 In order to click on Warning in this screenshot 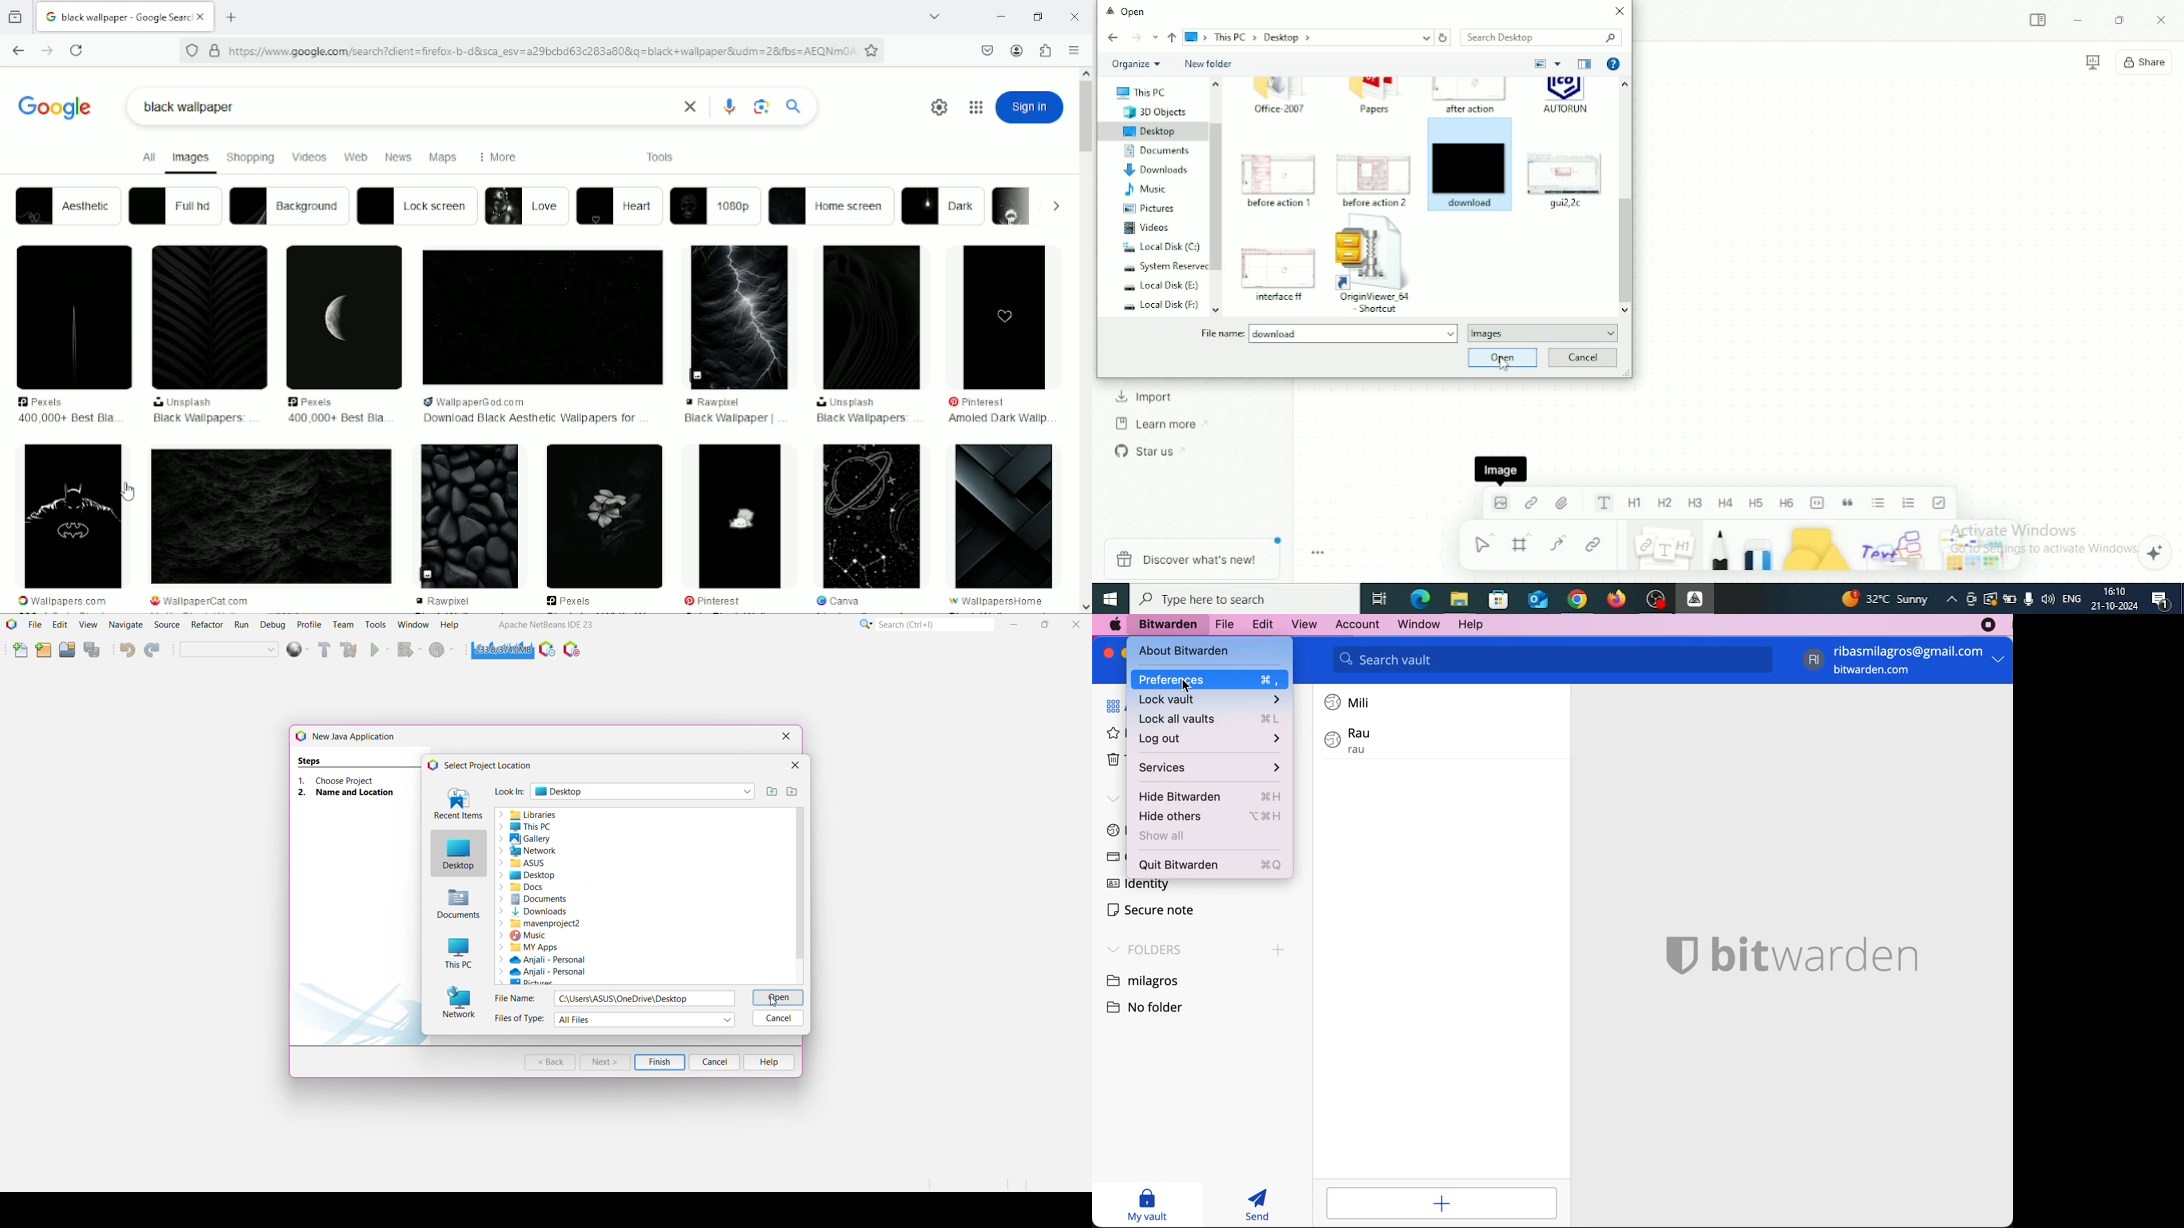, I will do `click(1990, 599)`.